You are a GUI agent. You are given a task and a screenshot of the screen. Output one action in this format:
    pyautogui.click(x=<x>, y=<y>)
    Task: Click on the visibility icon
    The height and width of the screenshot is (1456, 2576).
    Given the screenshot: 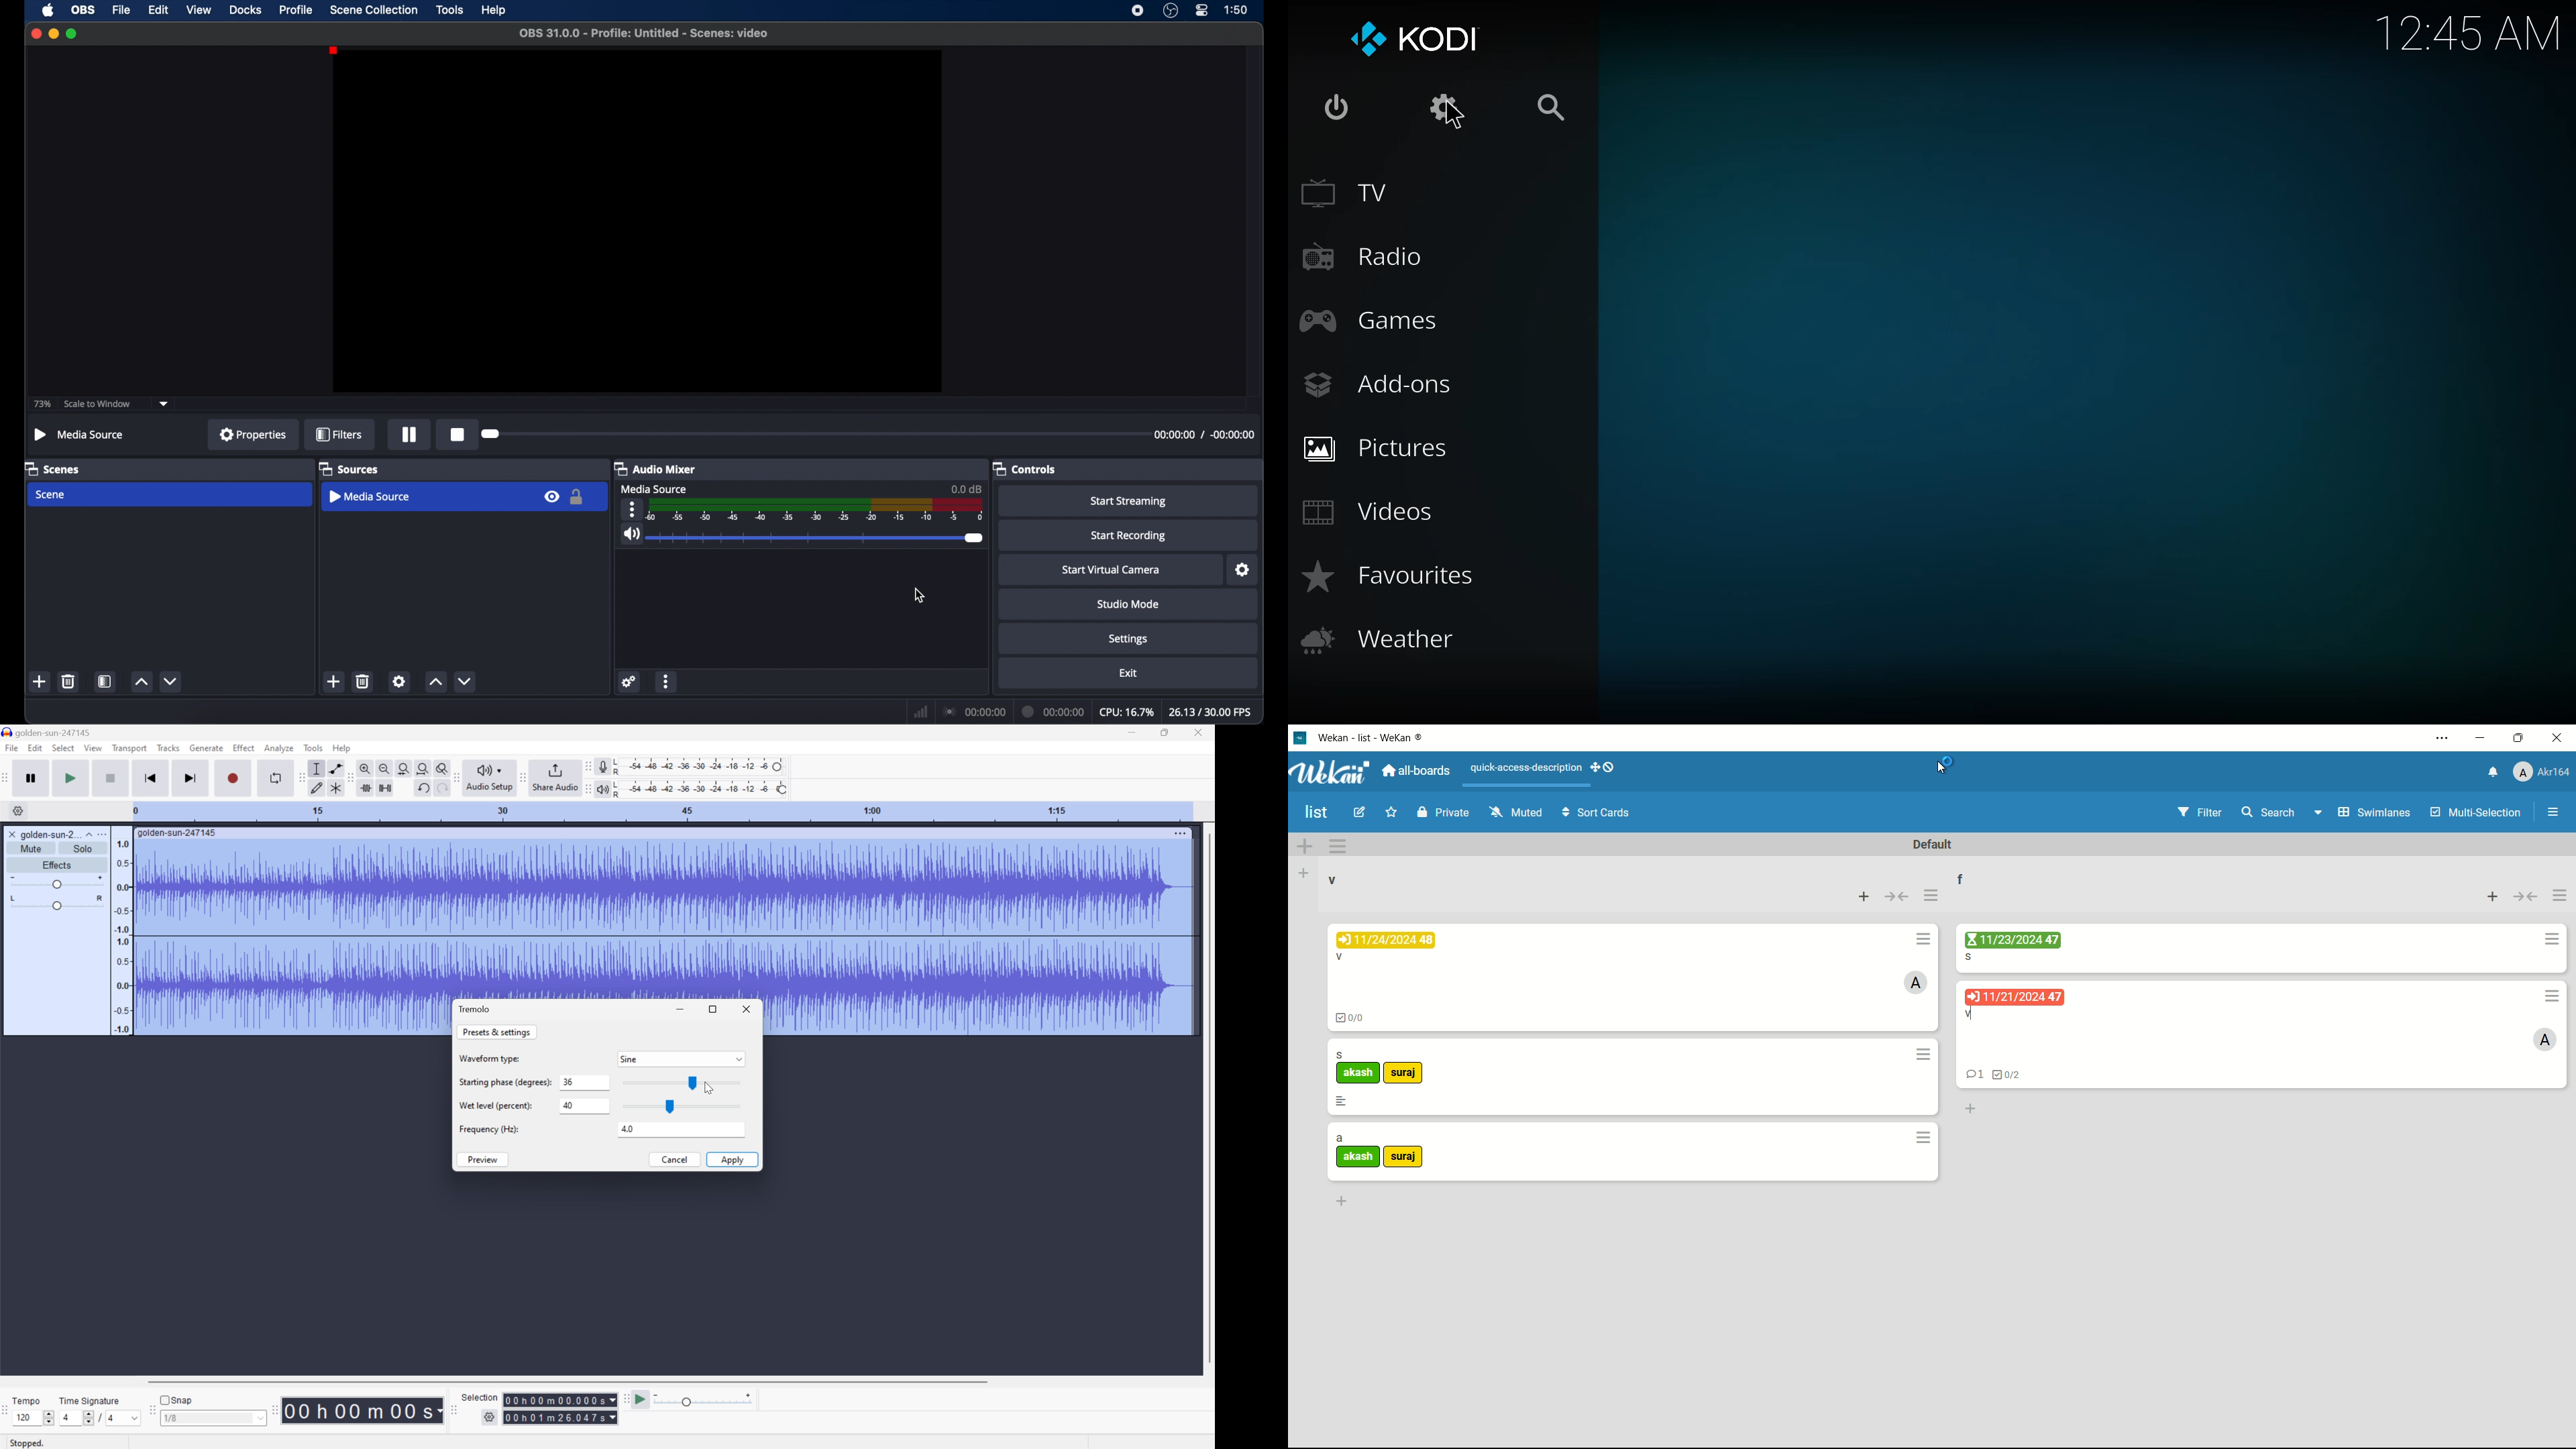 What is the action you would take?
    pyautogui.click(x=551, y=496)
    